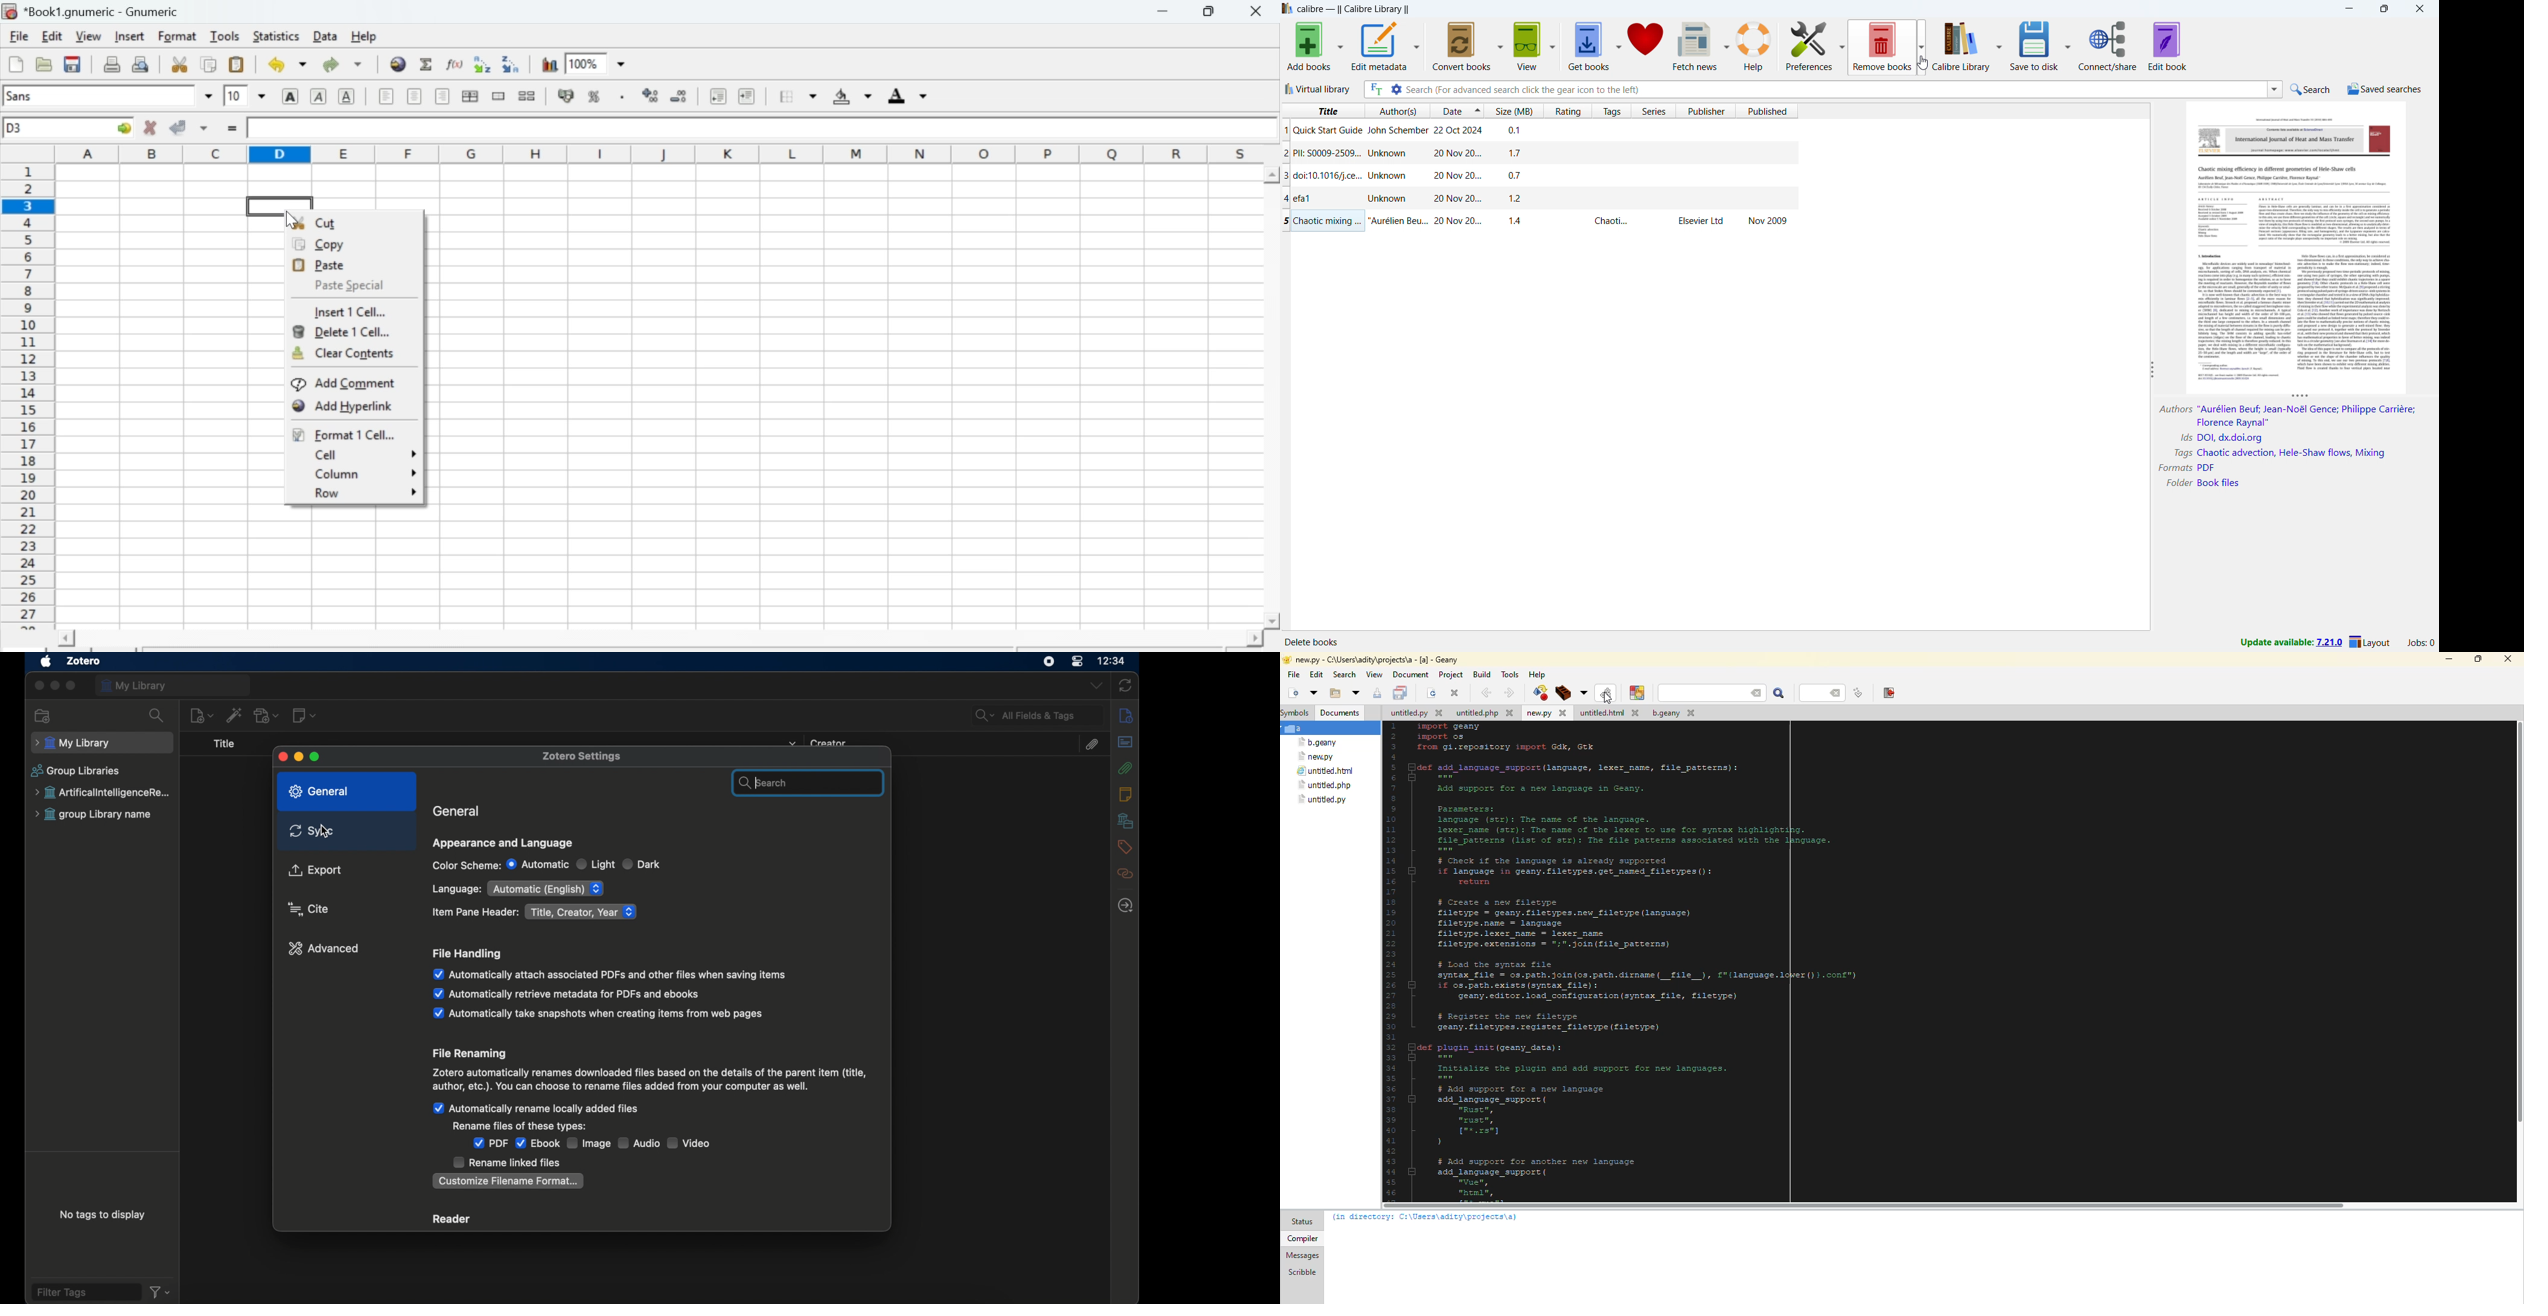 The width and height of the screenshot is (2548, 1316). Describe the element at coordinates (330, 222) in the screenshot. I see `Cut` at that location.